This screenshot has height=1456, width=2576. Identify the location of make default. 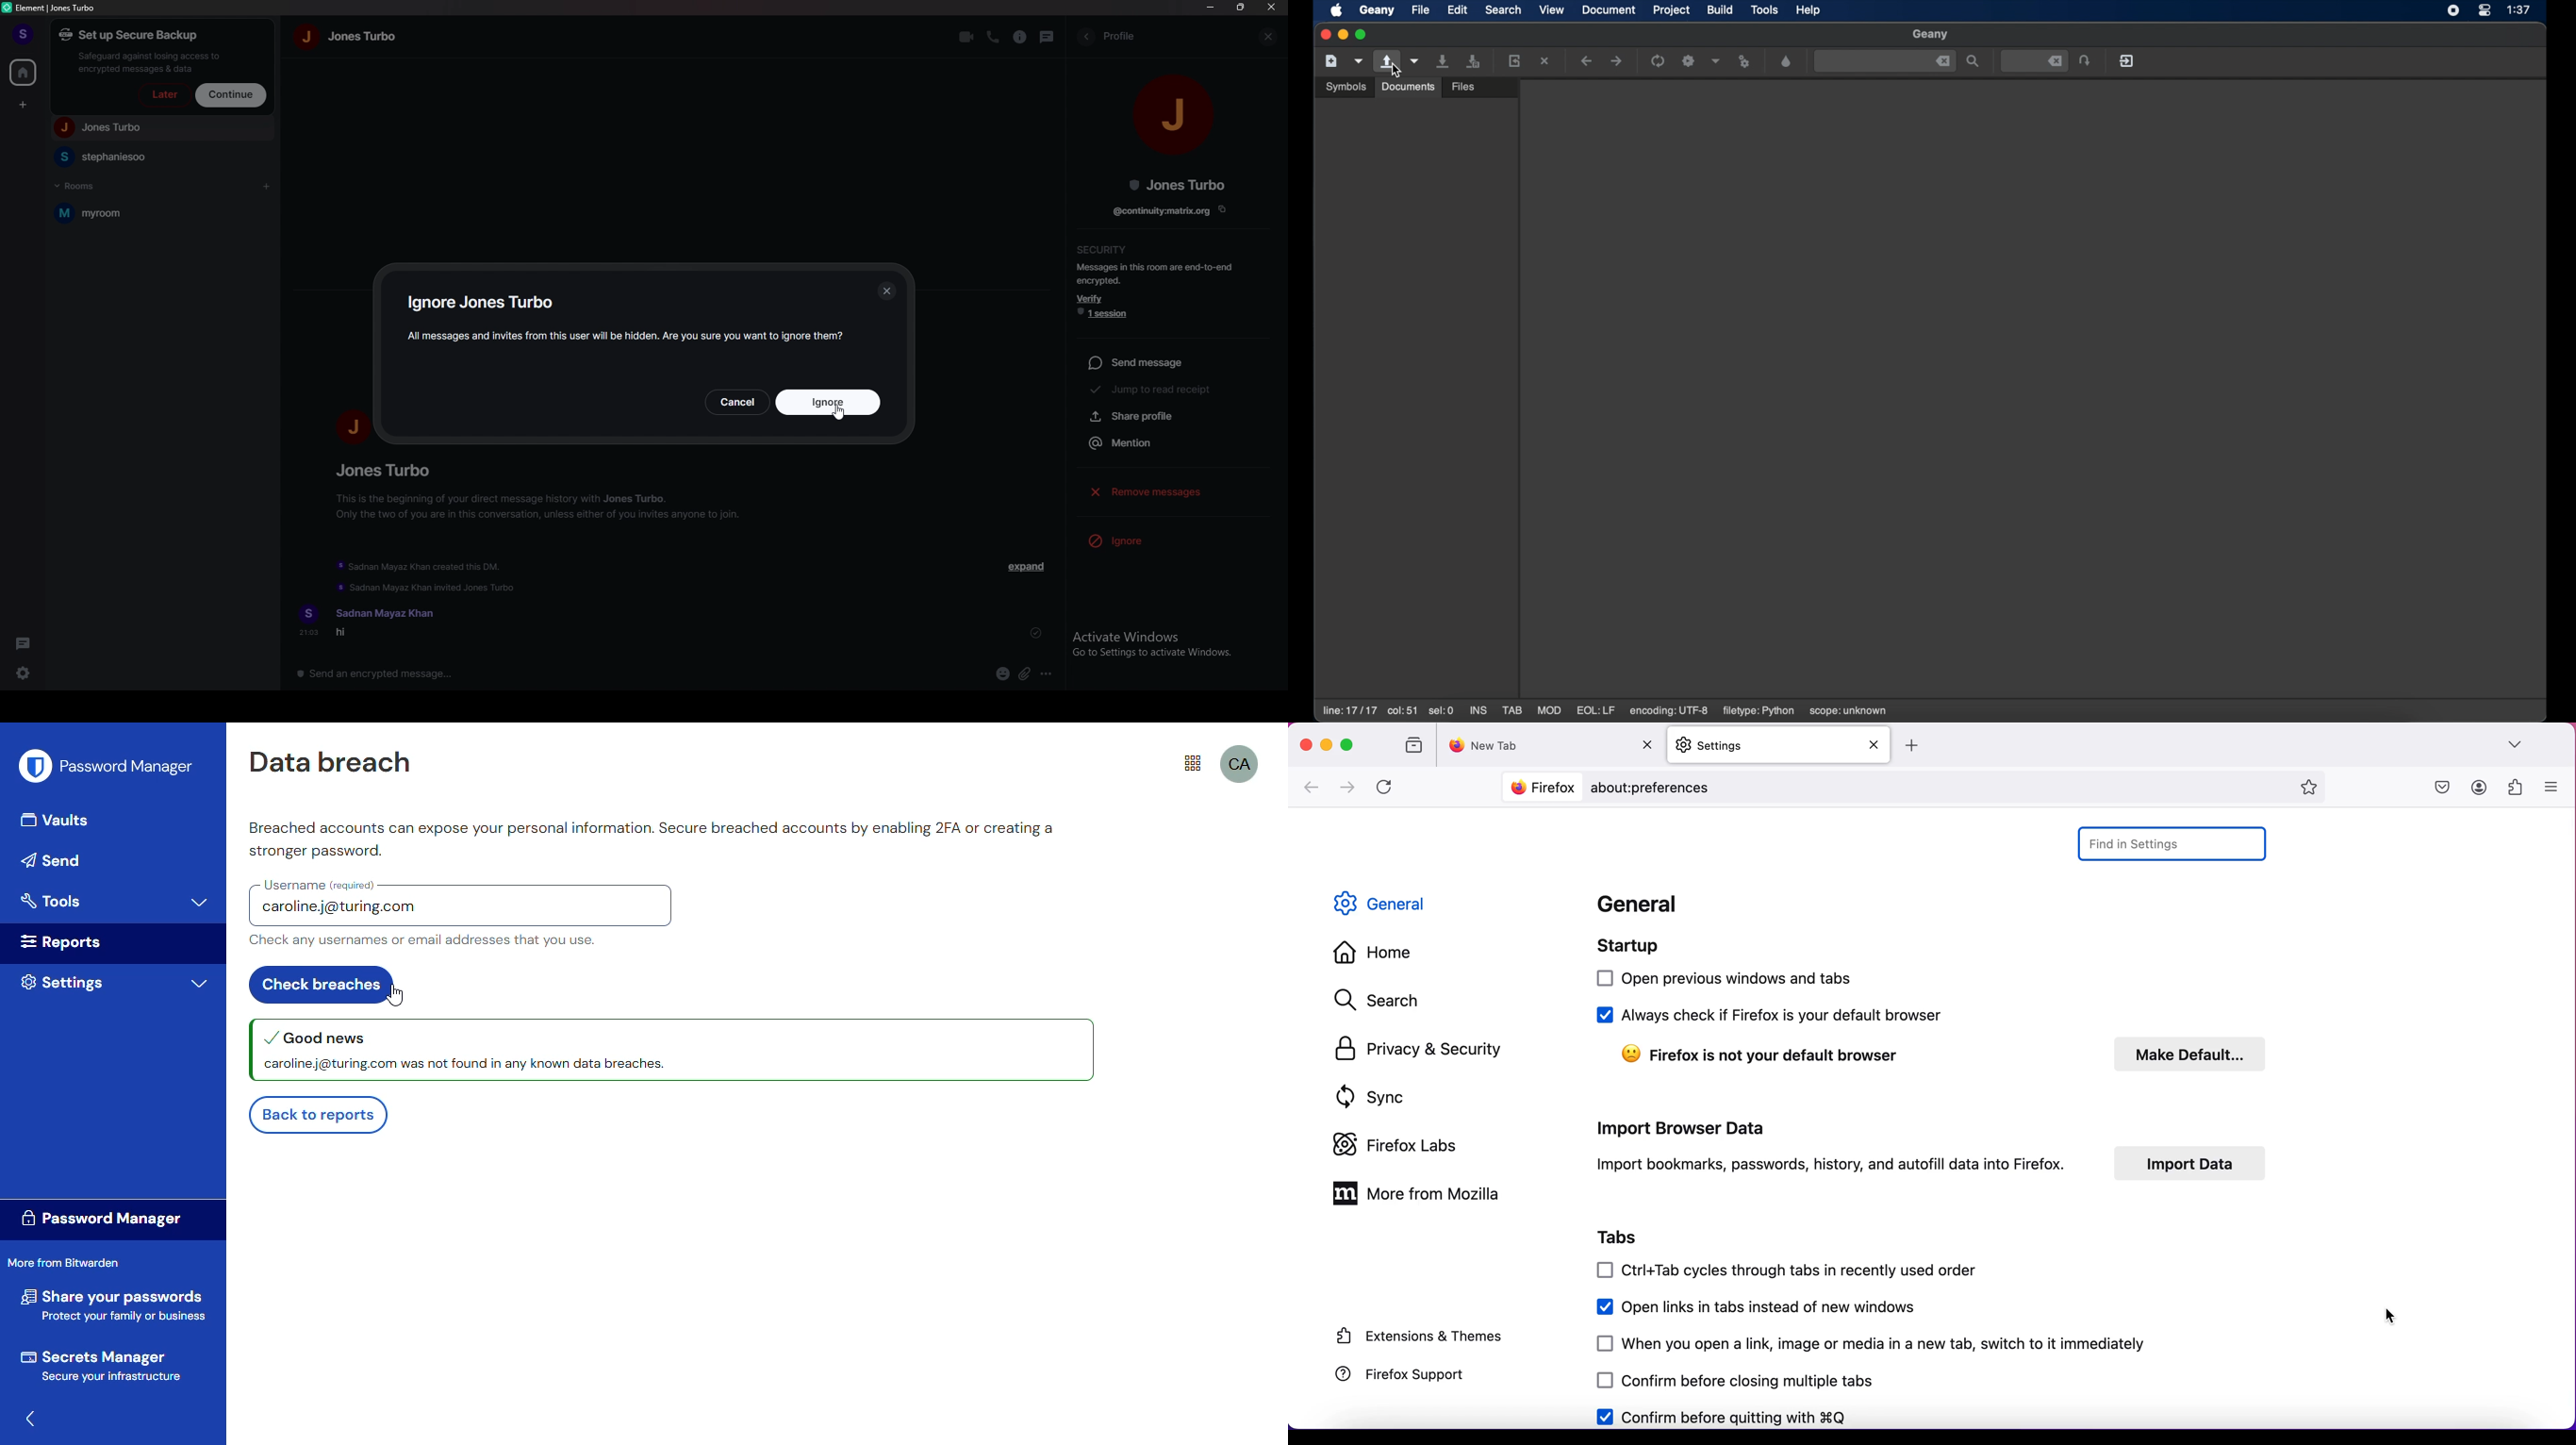
(2204, 1056).